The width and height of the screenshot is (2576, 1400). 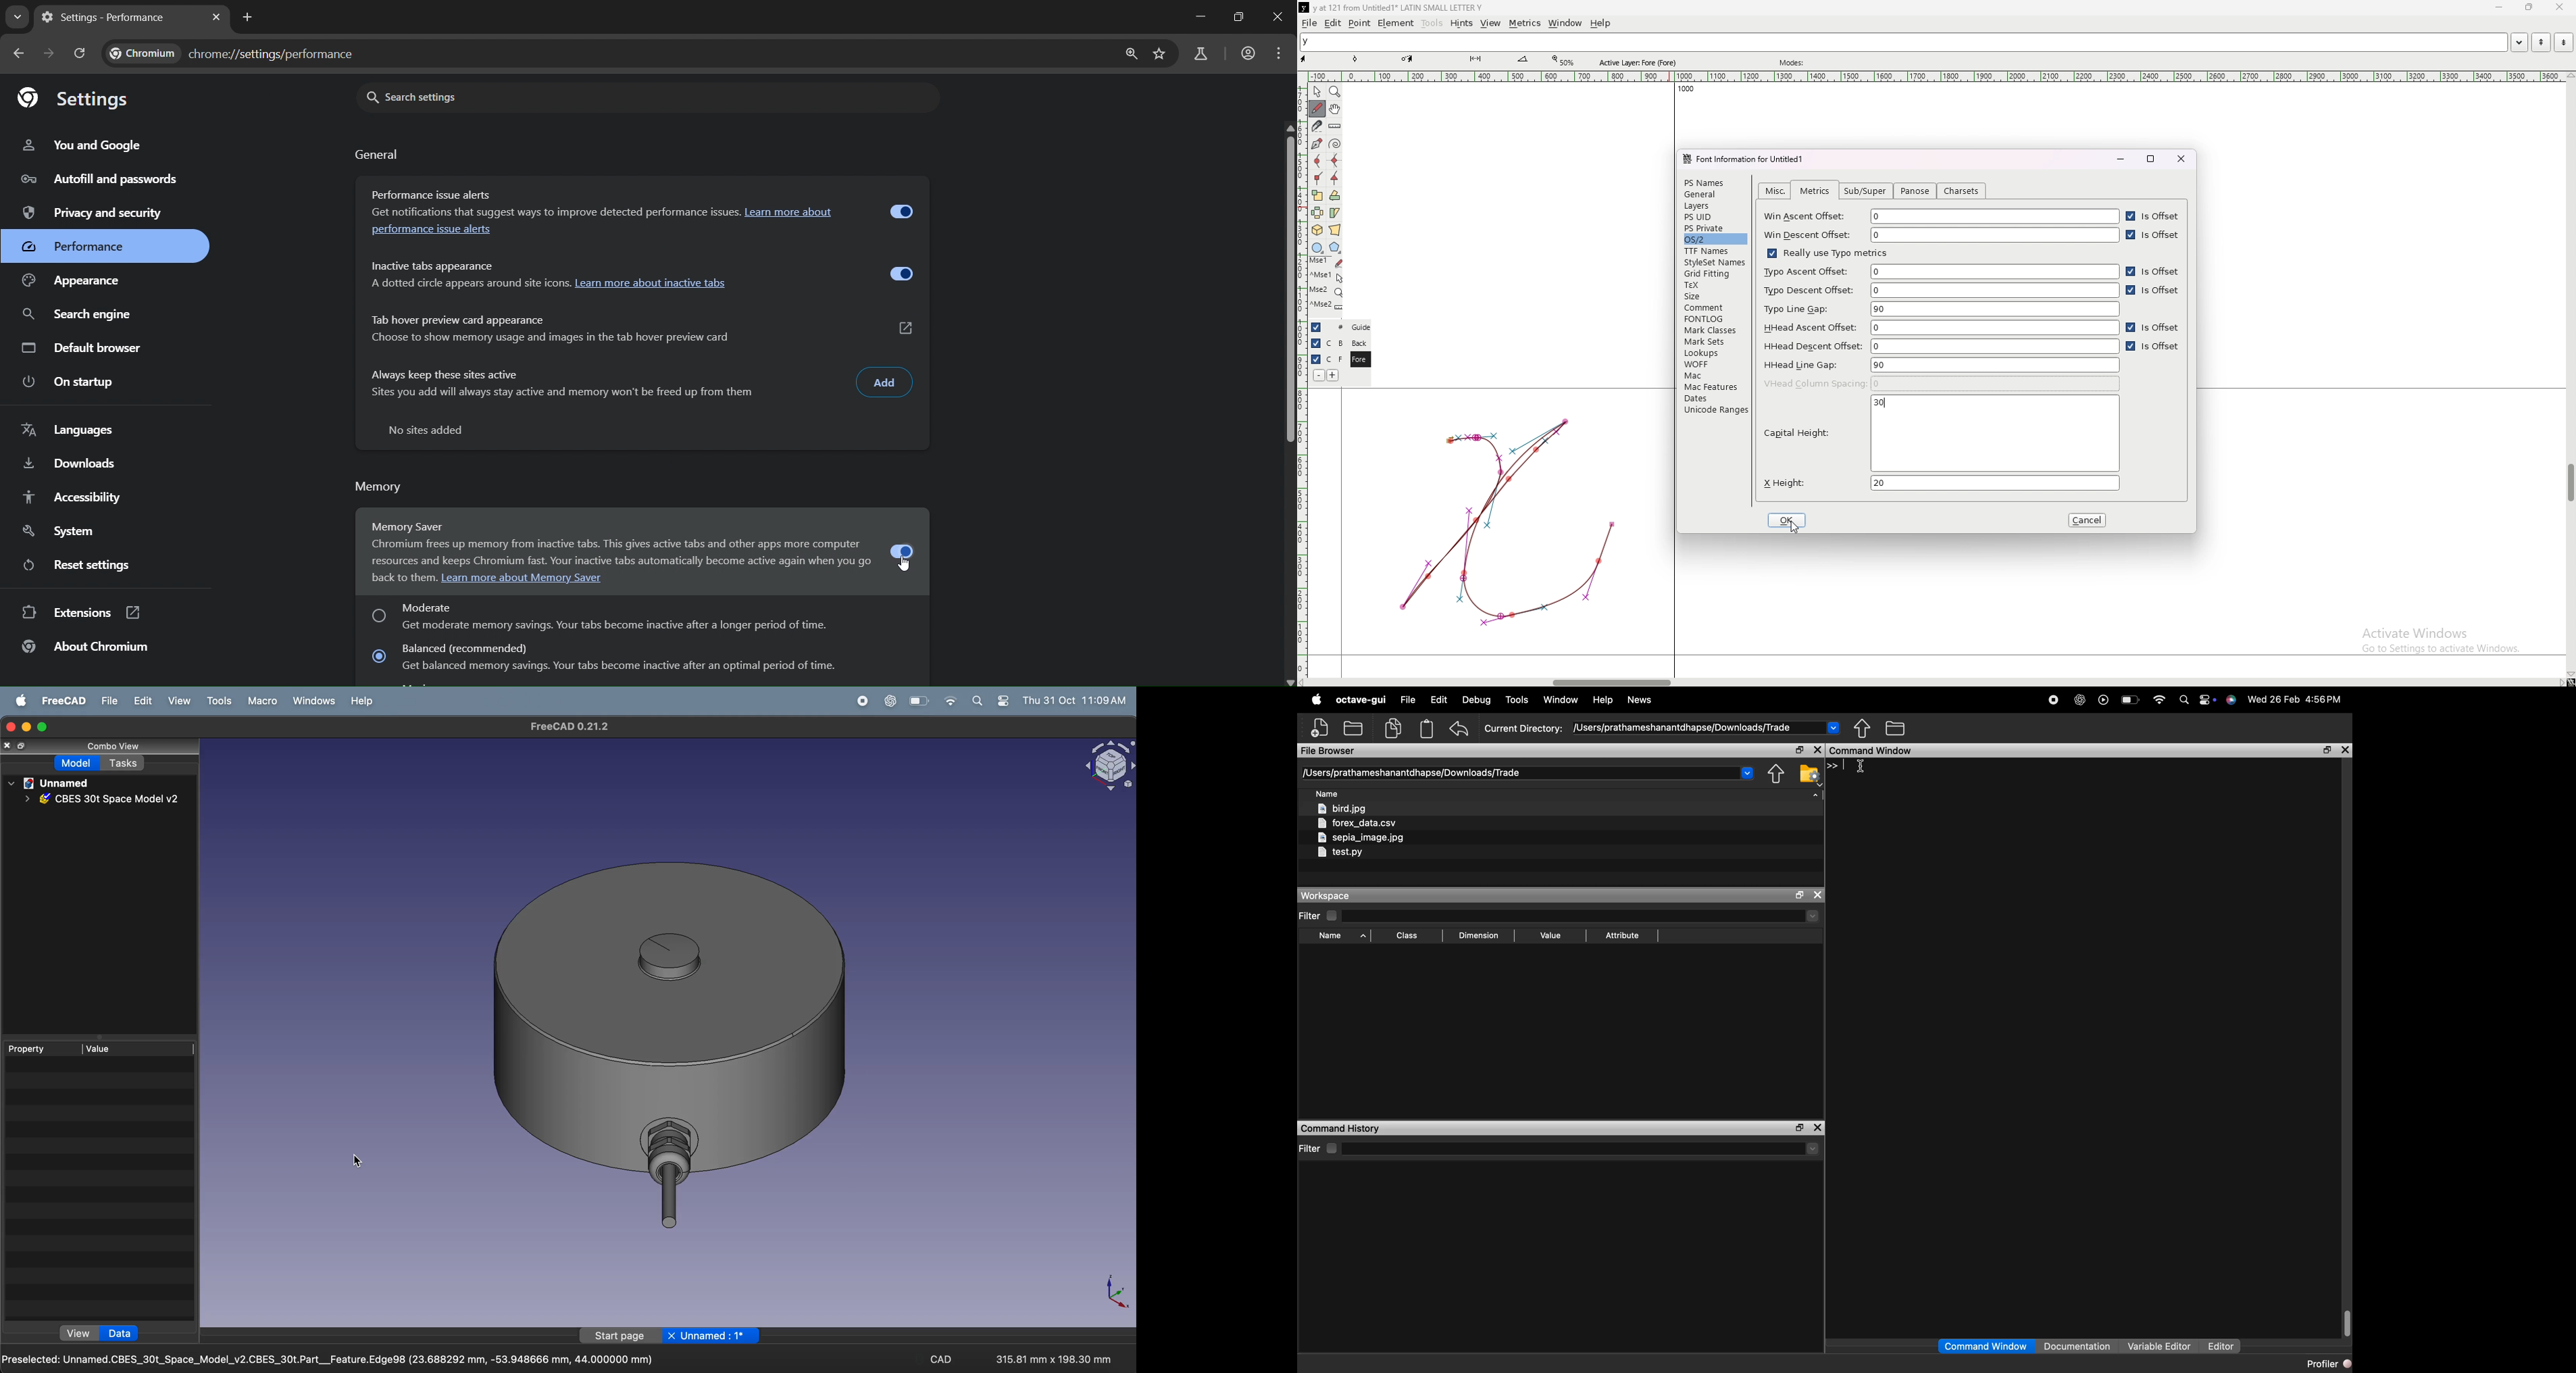 I want to click on hhead descent offset 0, so click(x=1942, y=345).